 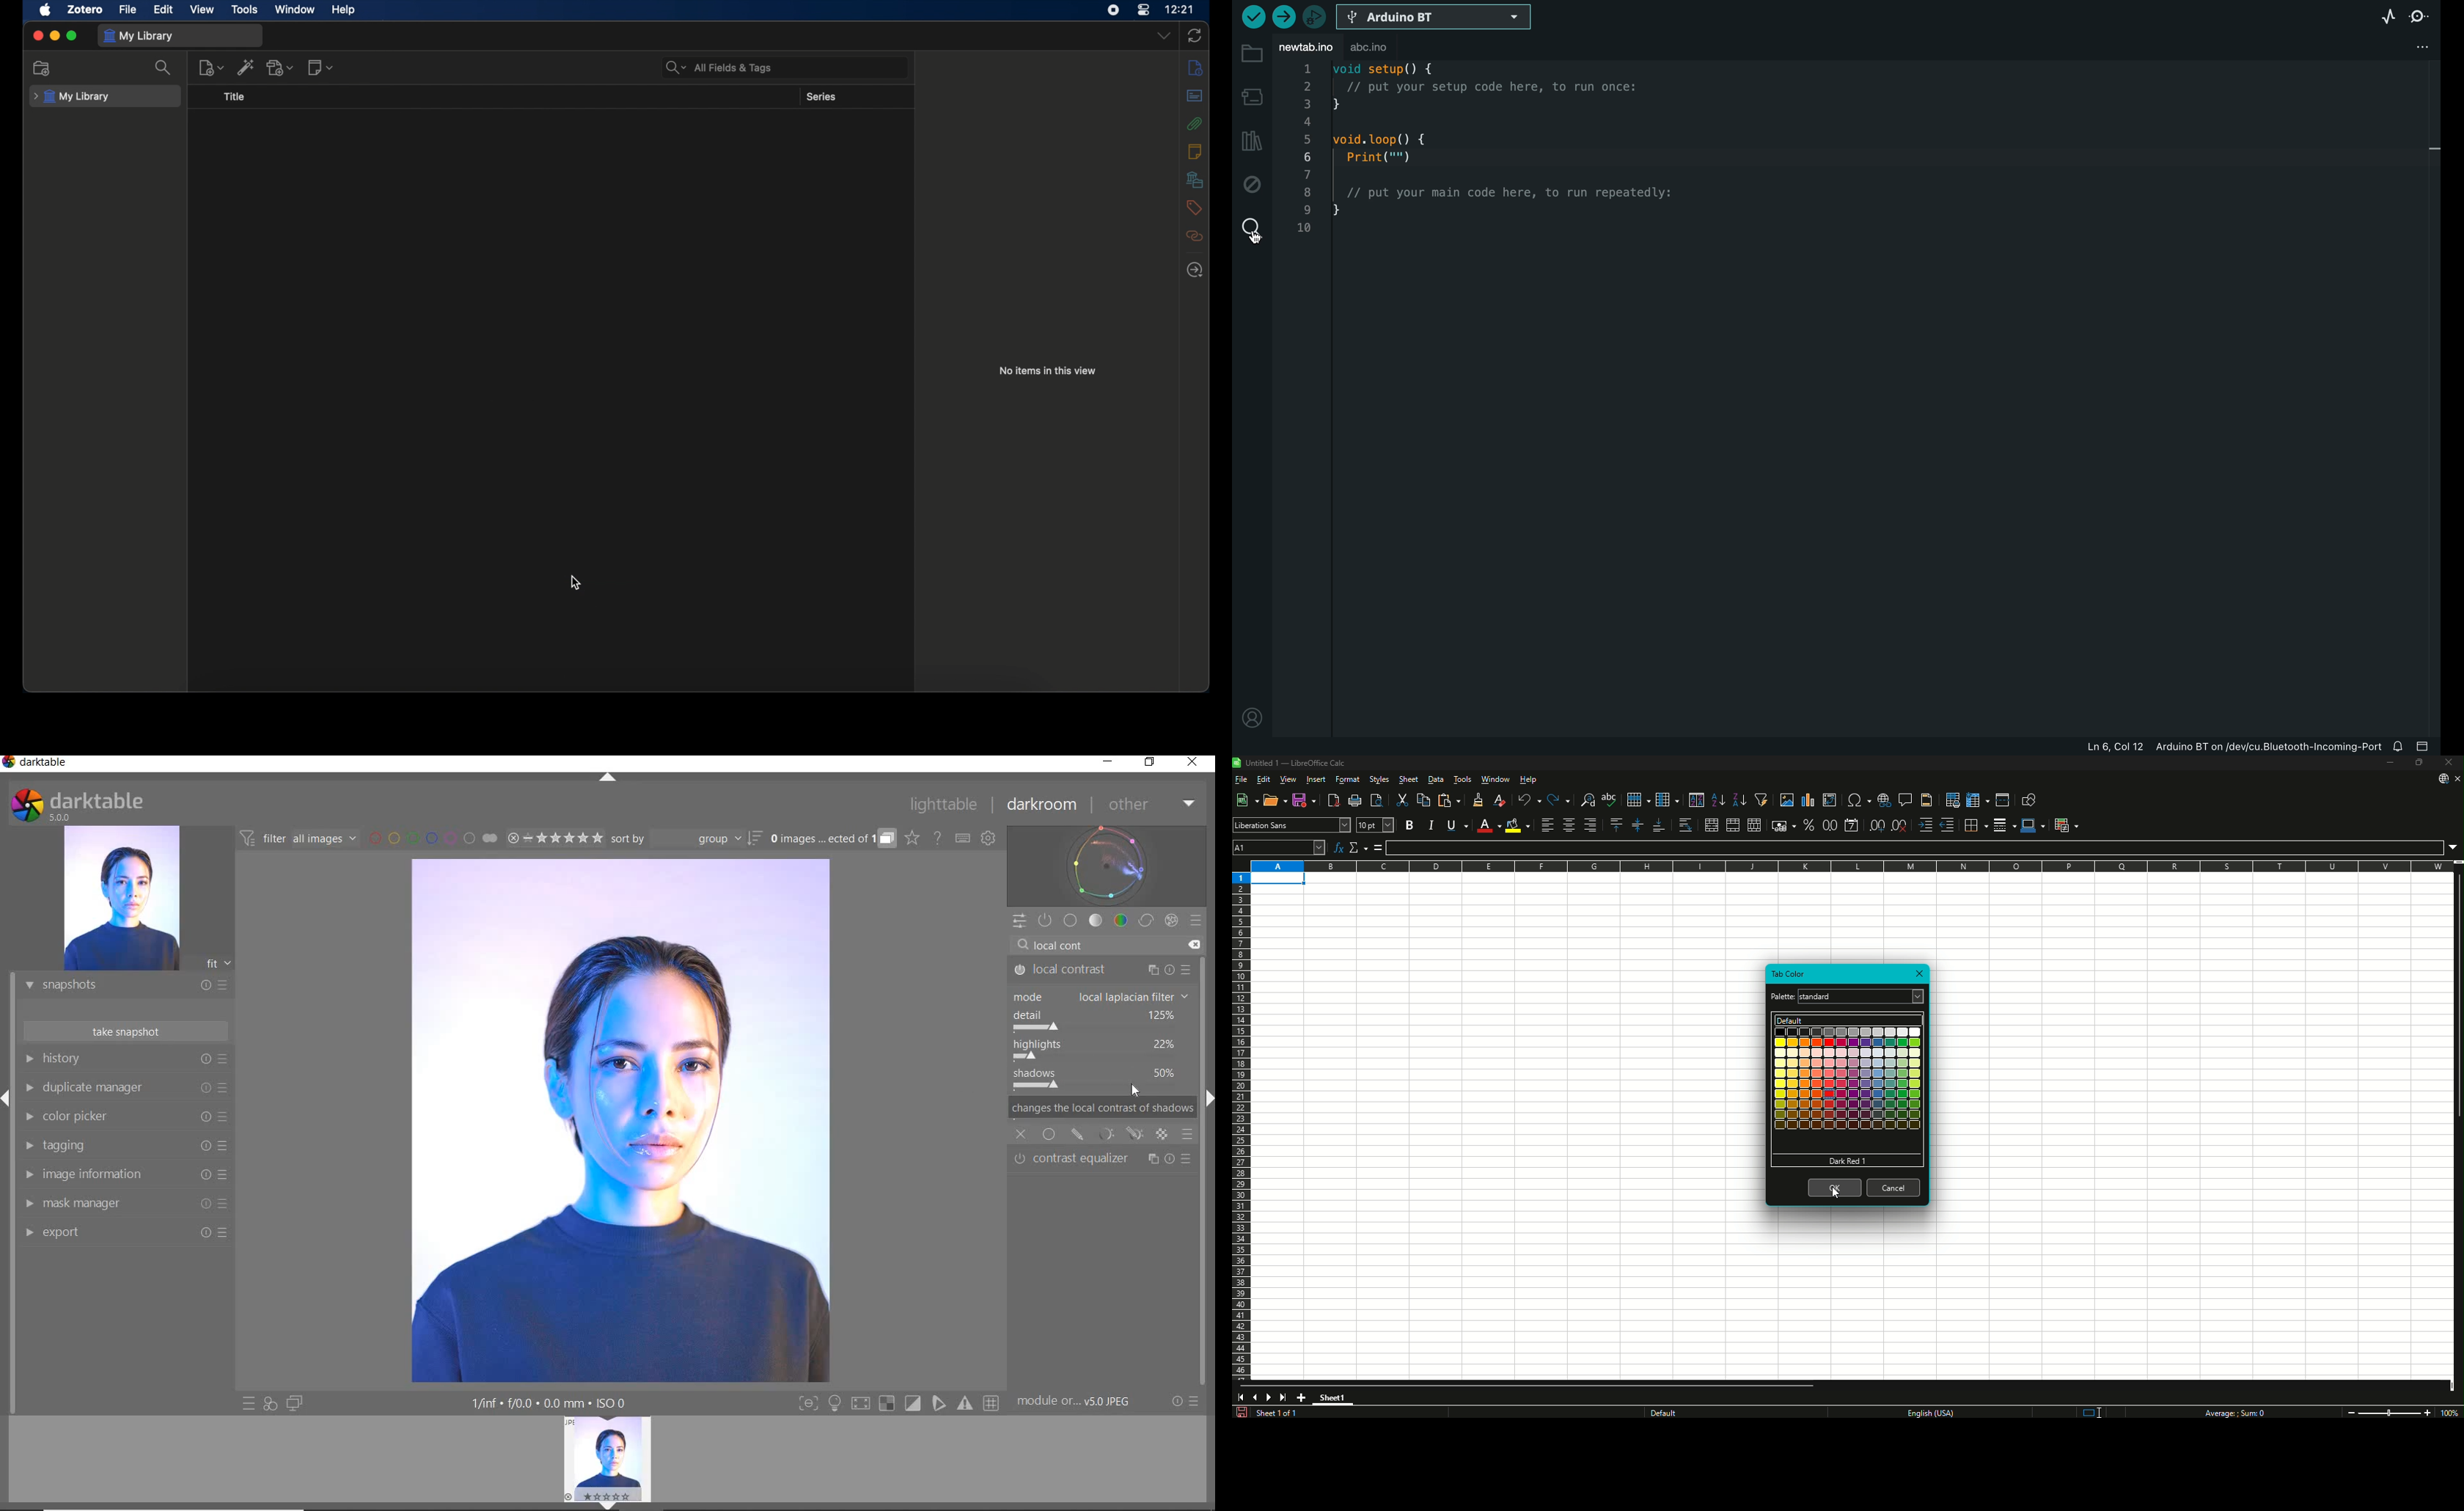 What do you see at coordinates (1103, 1109) in the screenshot?
I see `changes the local contrast of shadows` at bounding box center [1103, 1109].